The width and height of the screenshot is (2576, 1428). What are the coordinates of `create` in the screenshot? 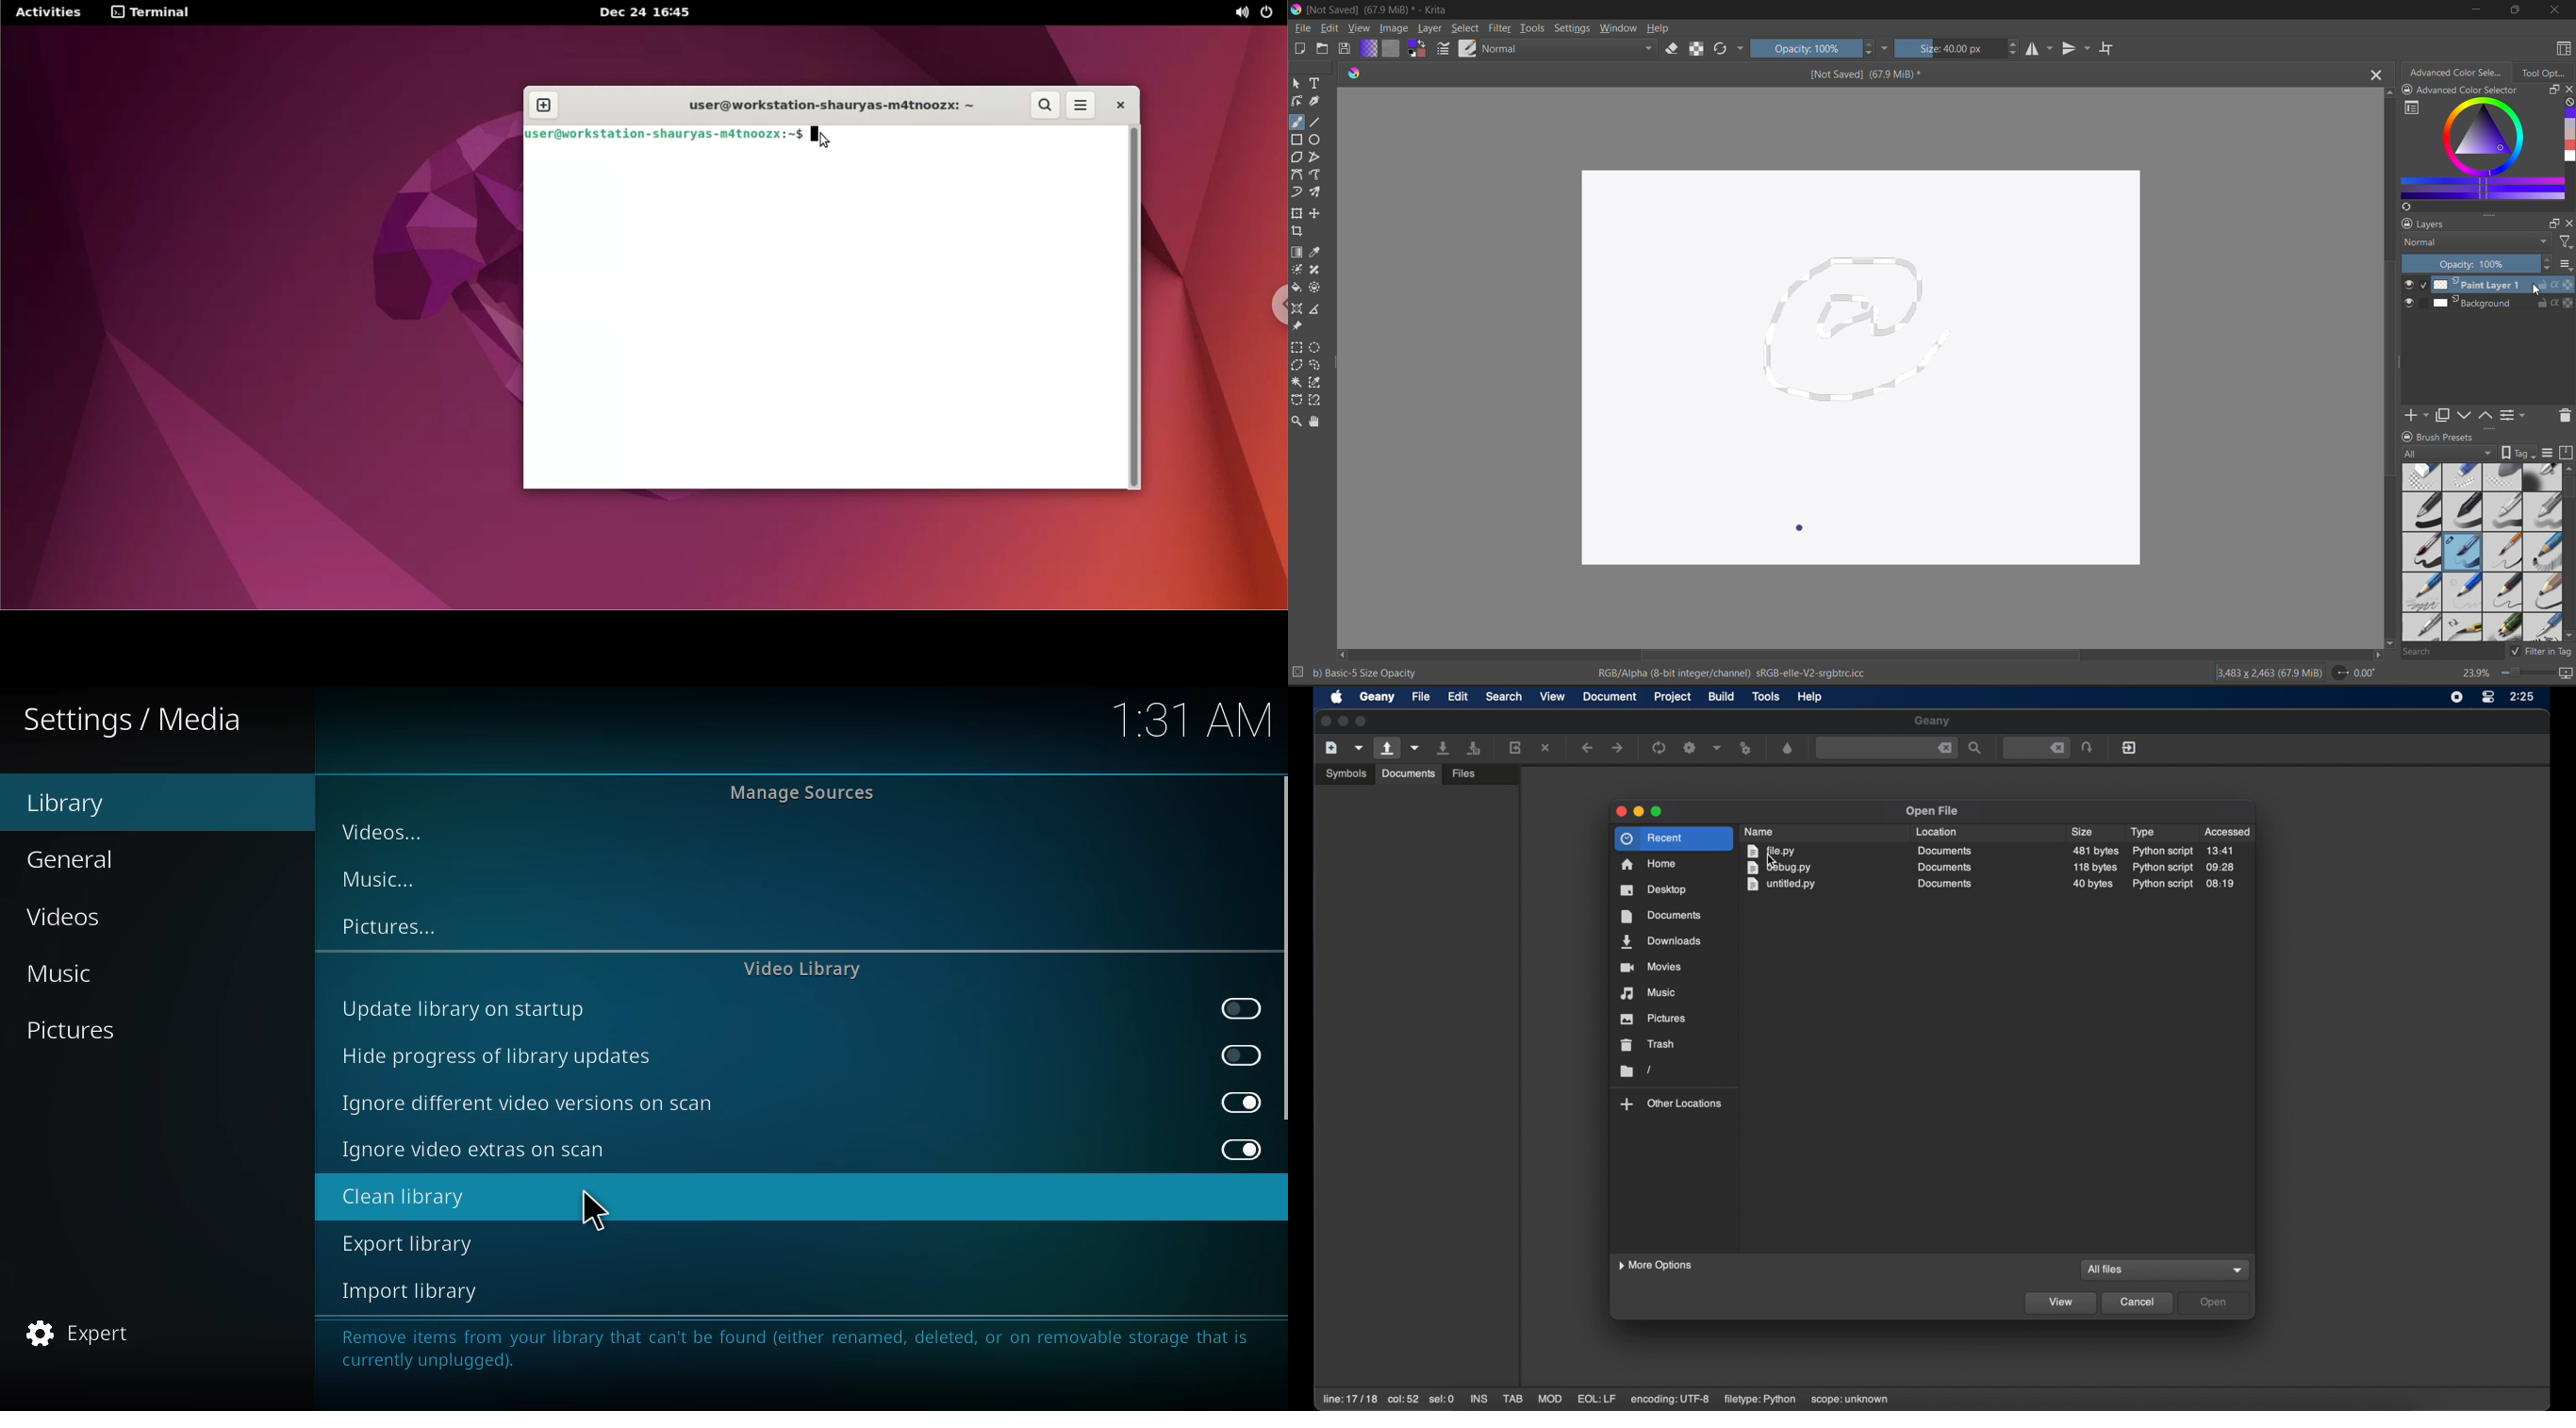 It's located at (2417, 416).